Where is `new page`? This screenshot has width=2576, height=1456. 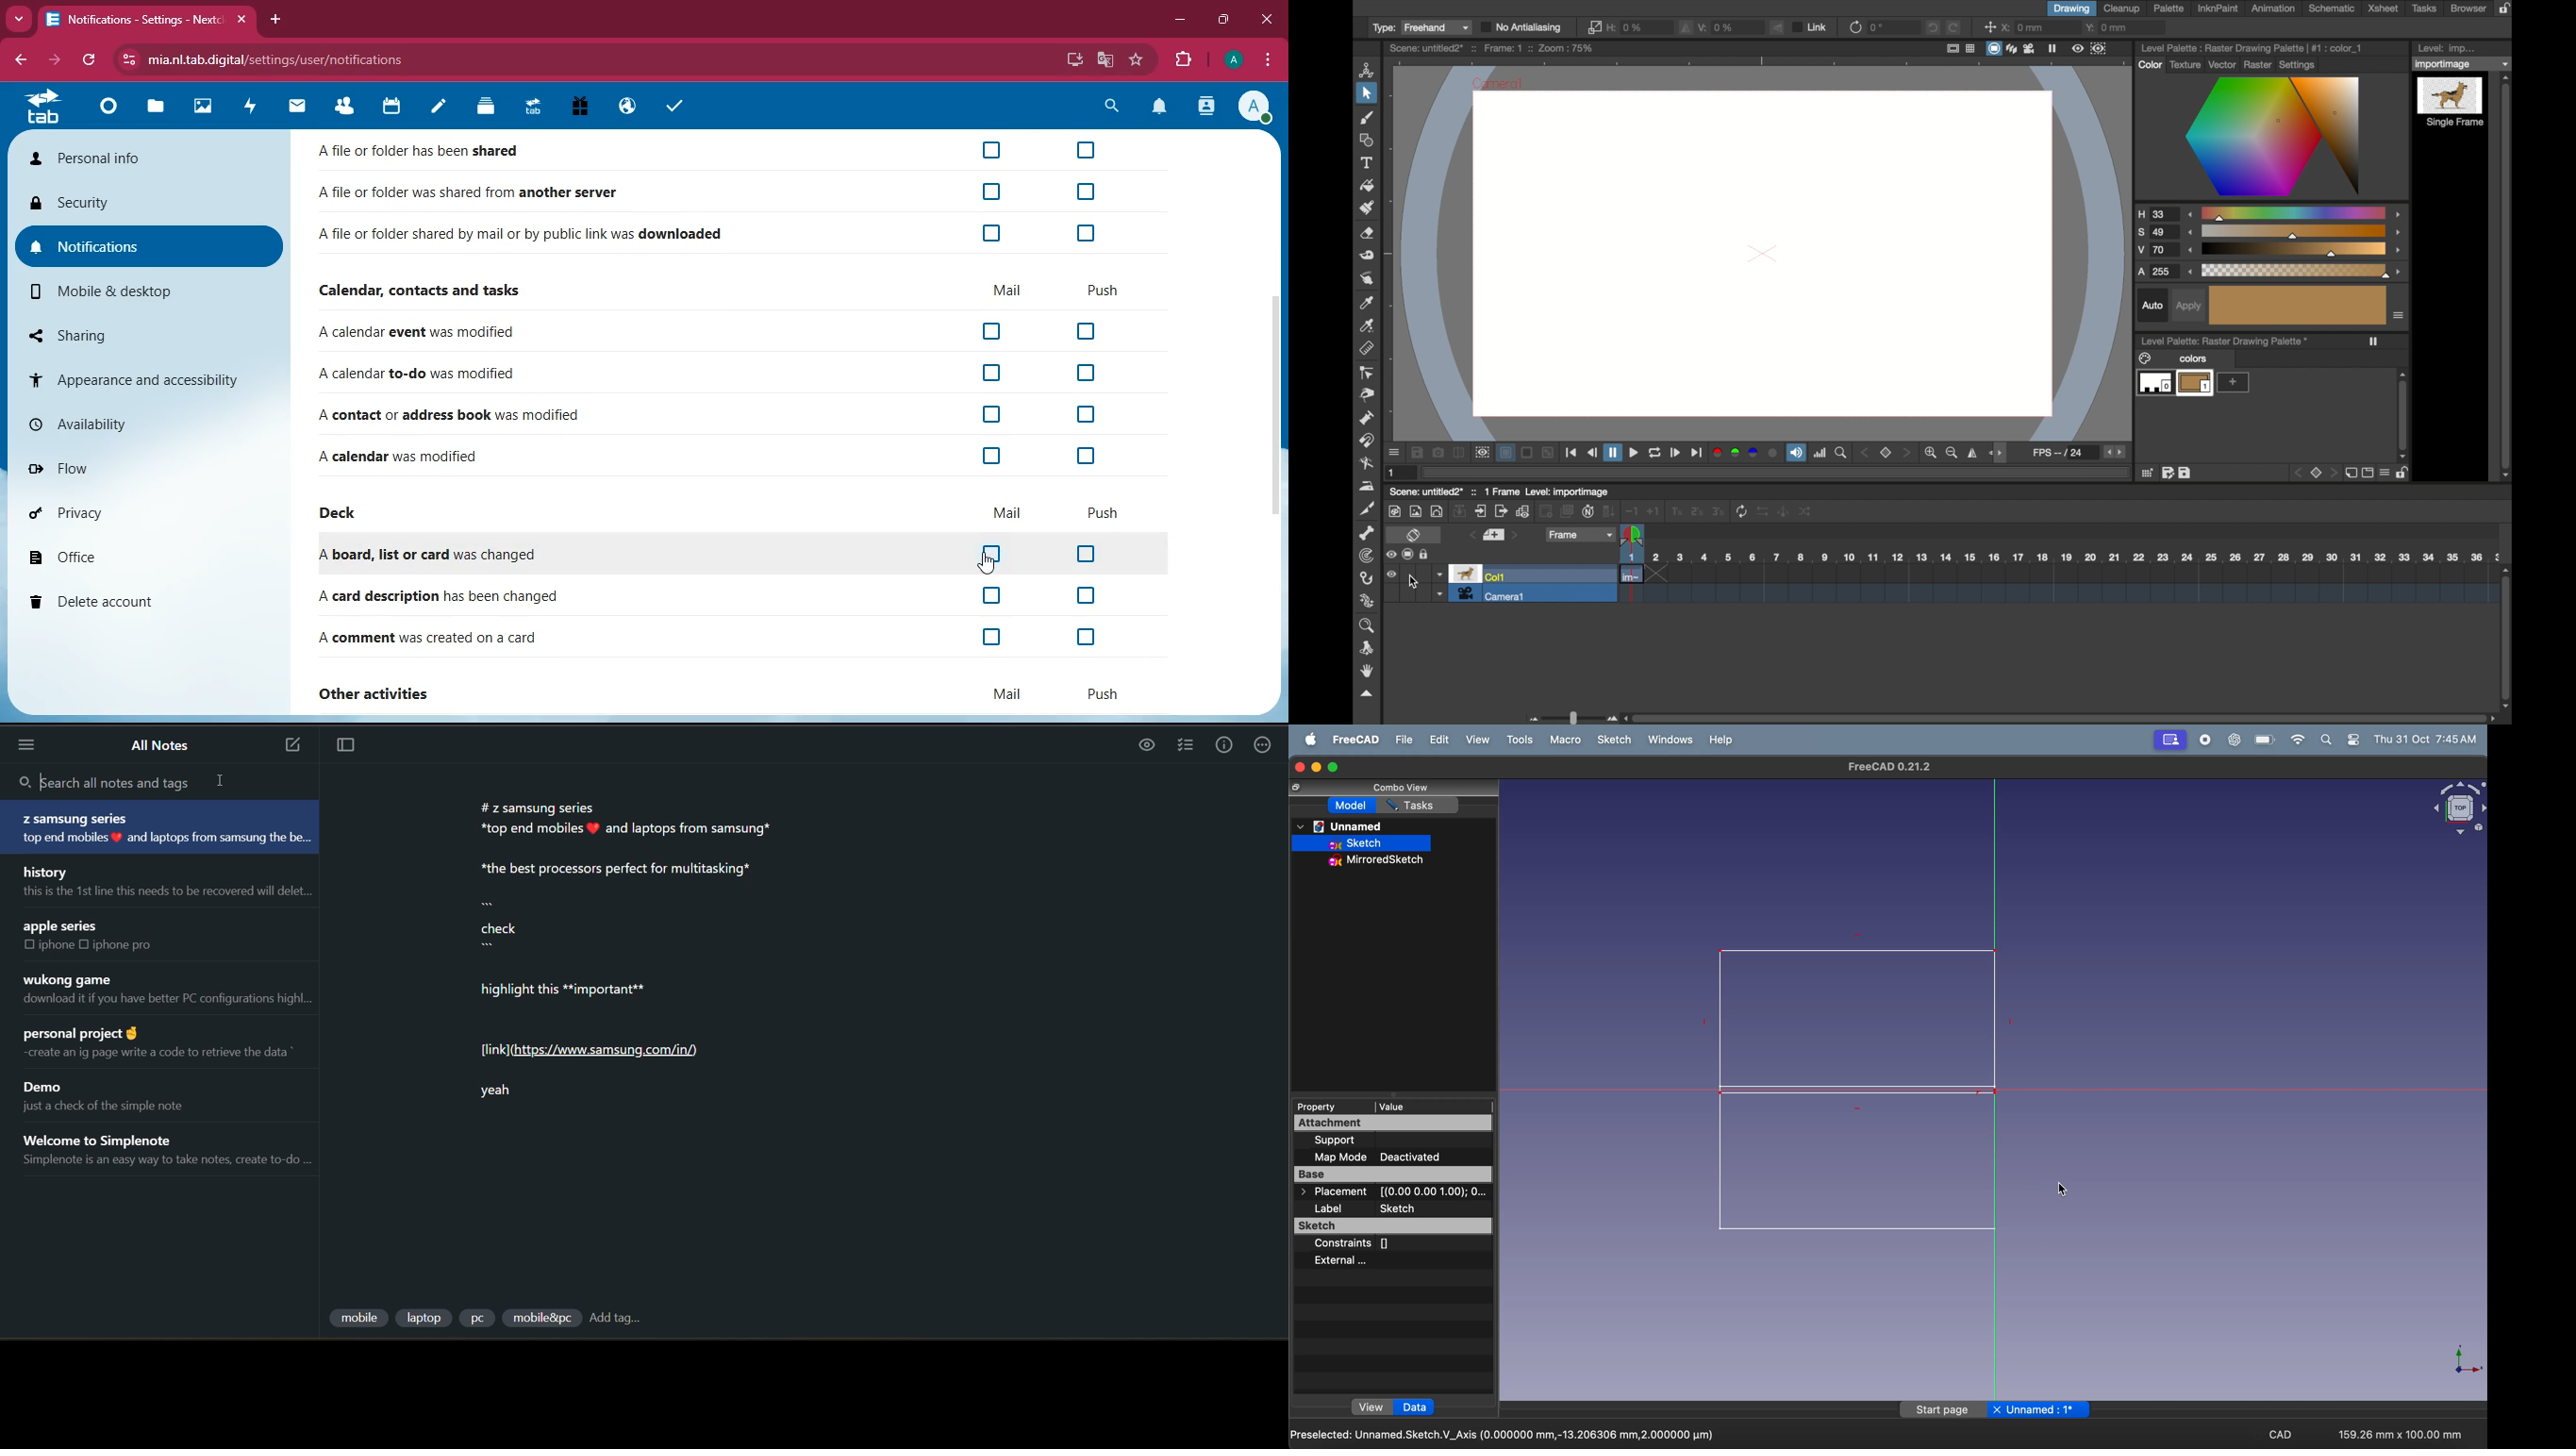 new page is located at coordinates (2350, 472).